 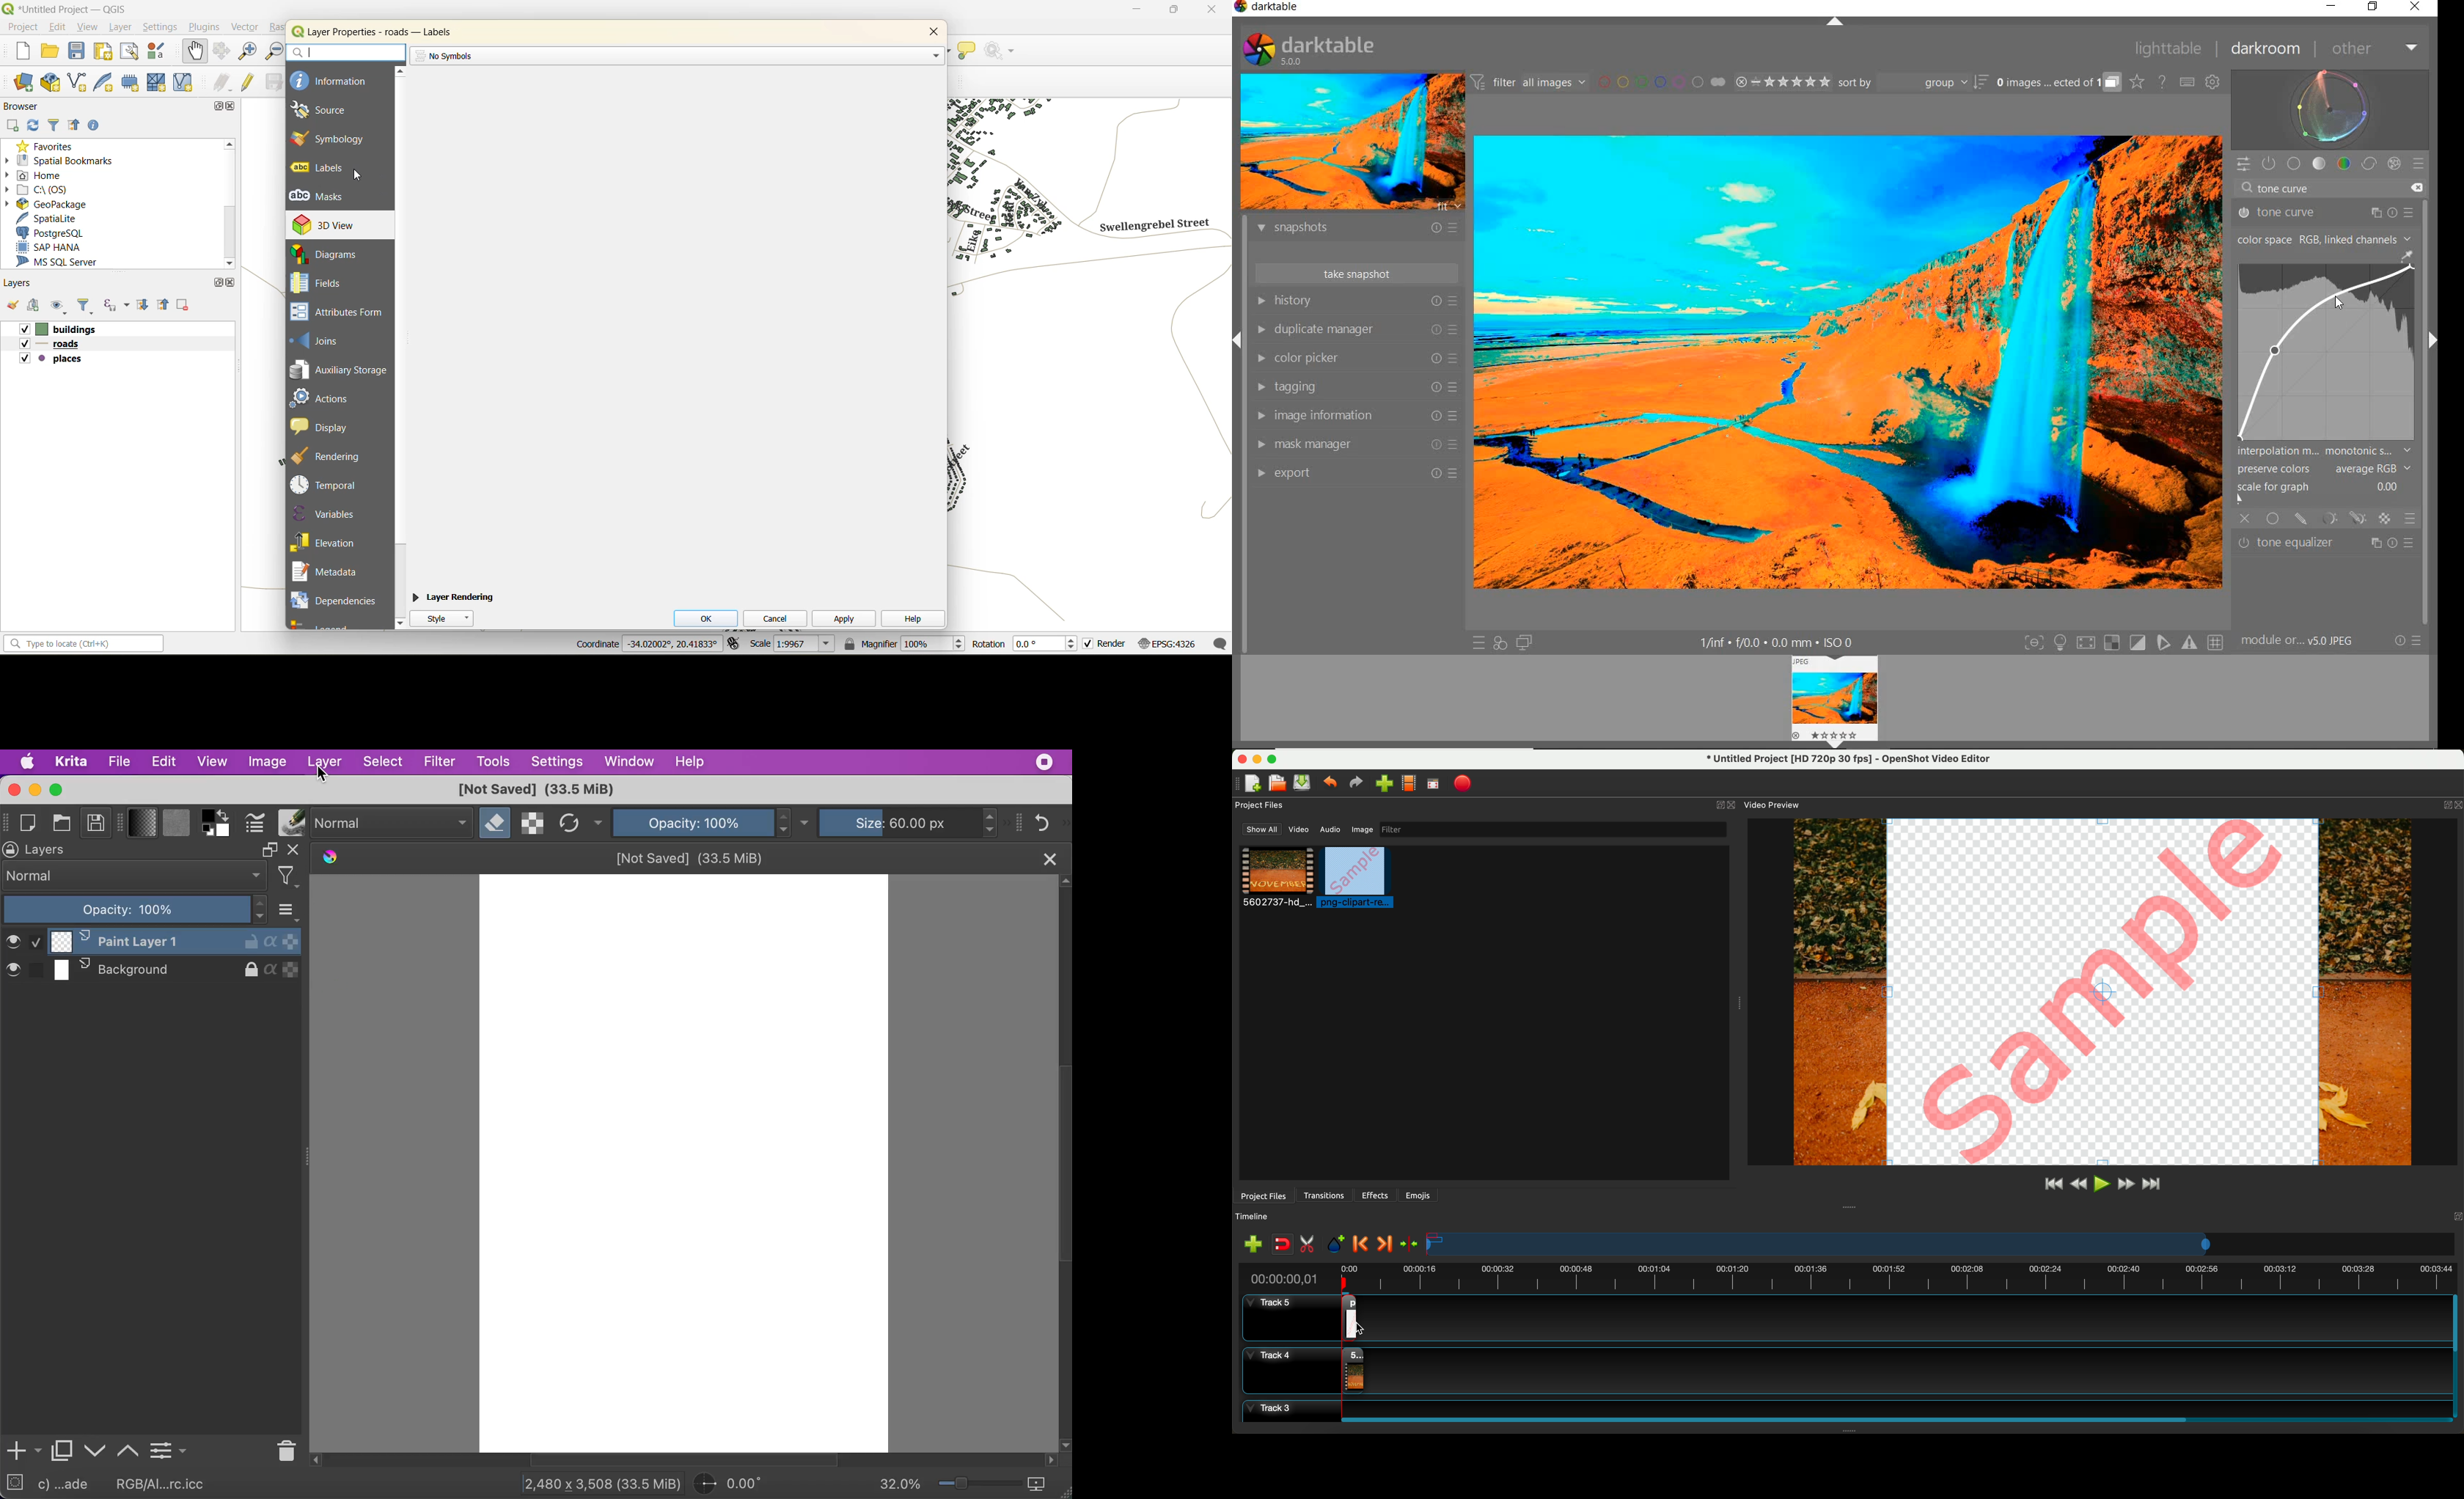 I want to click on export, so click(x=1358, y=475).